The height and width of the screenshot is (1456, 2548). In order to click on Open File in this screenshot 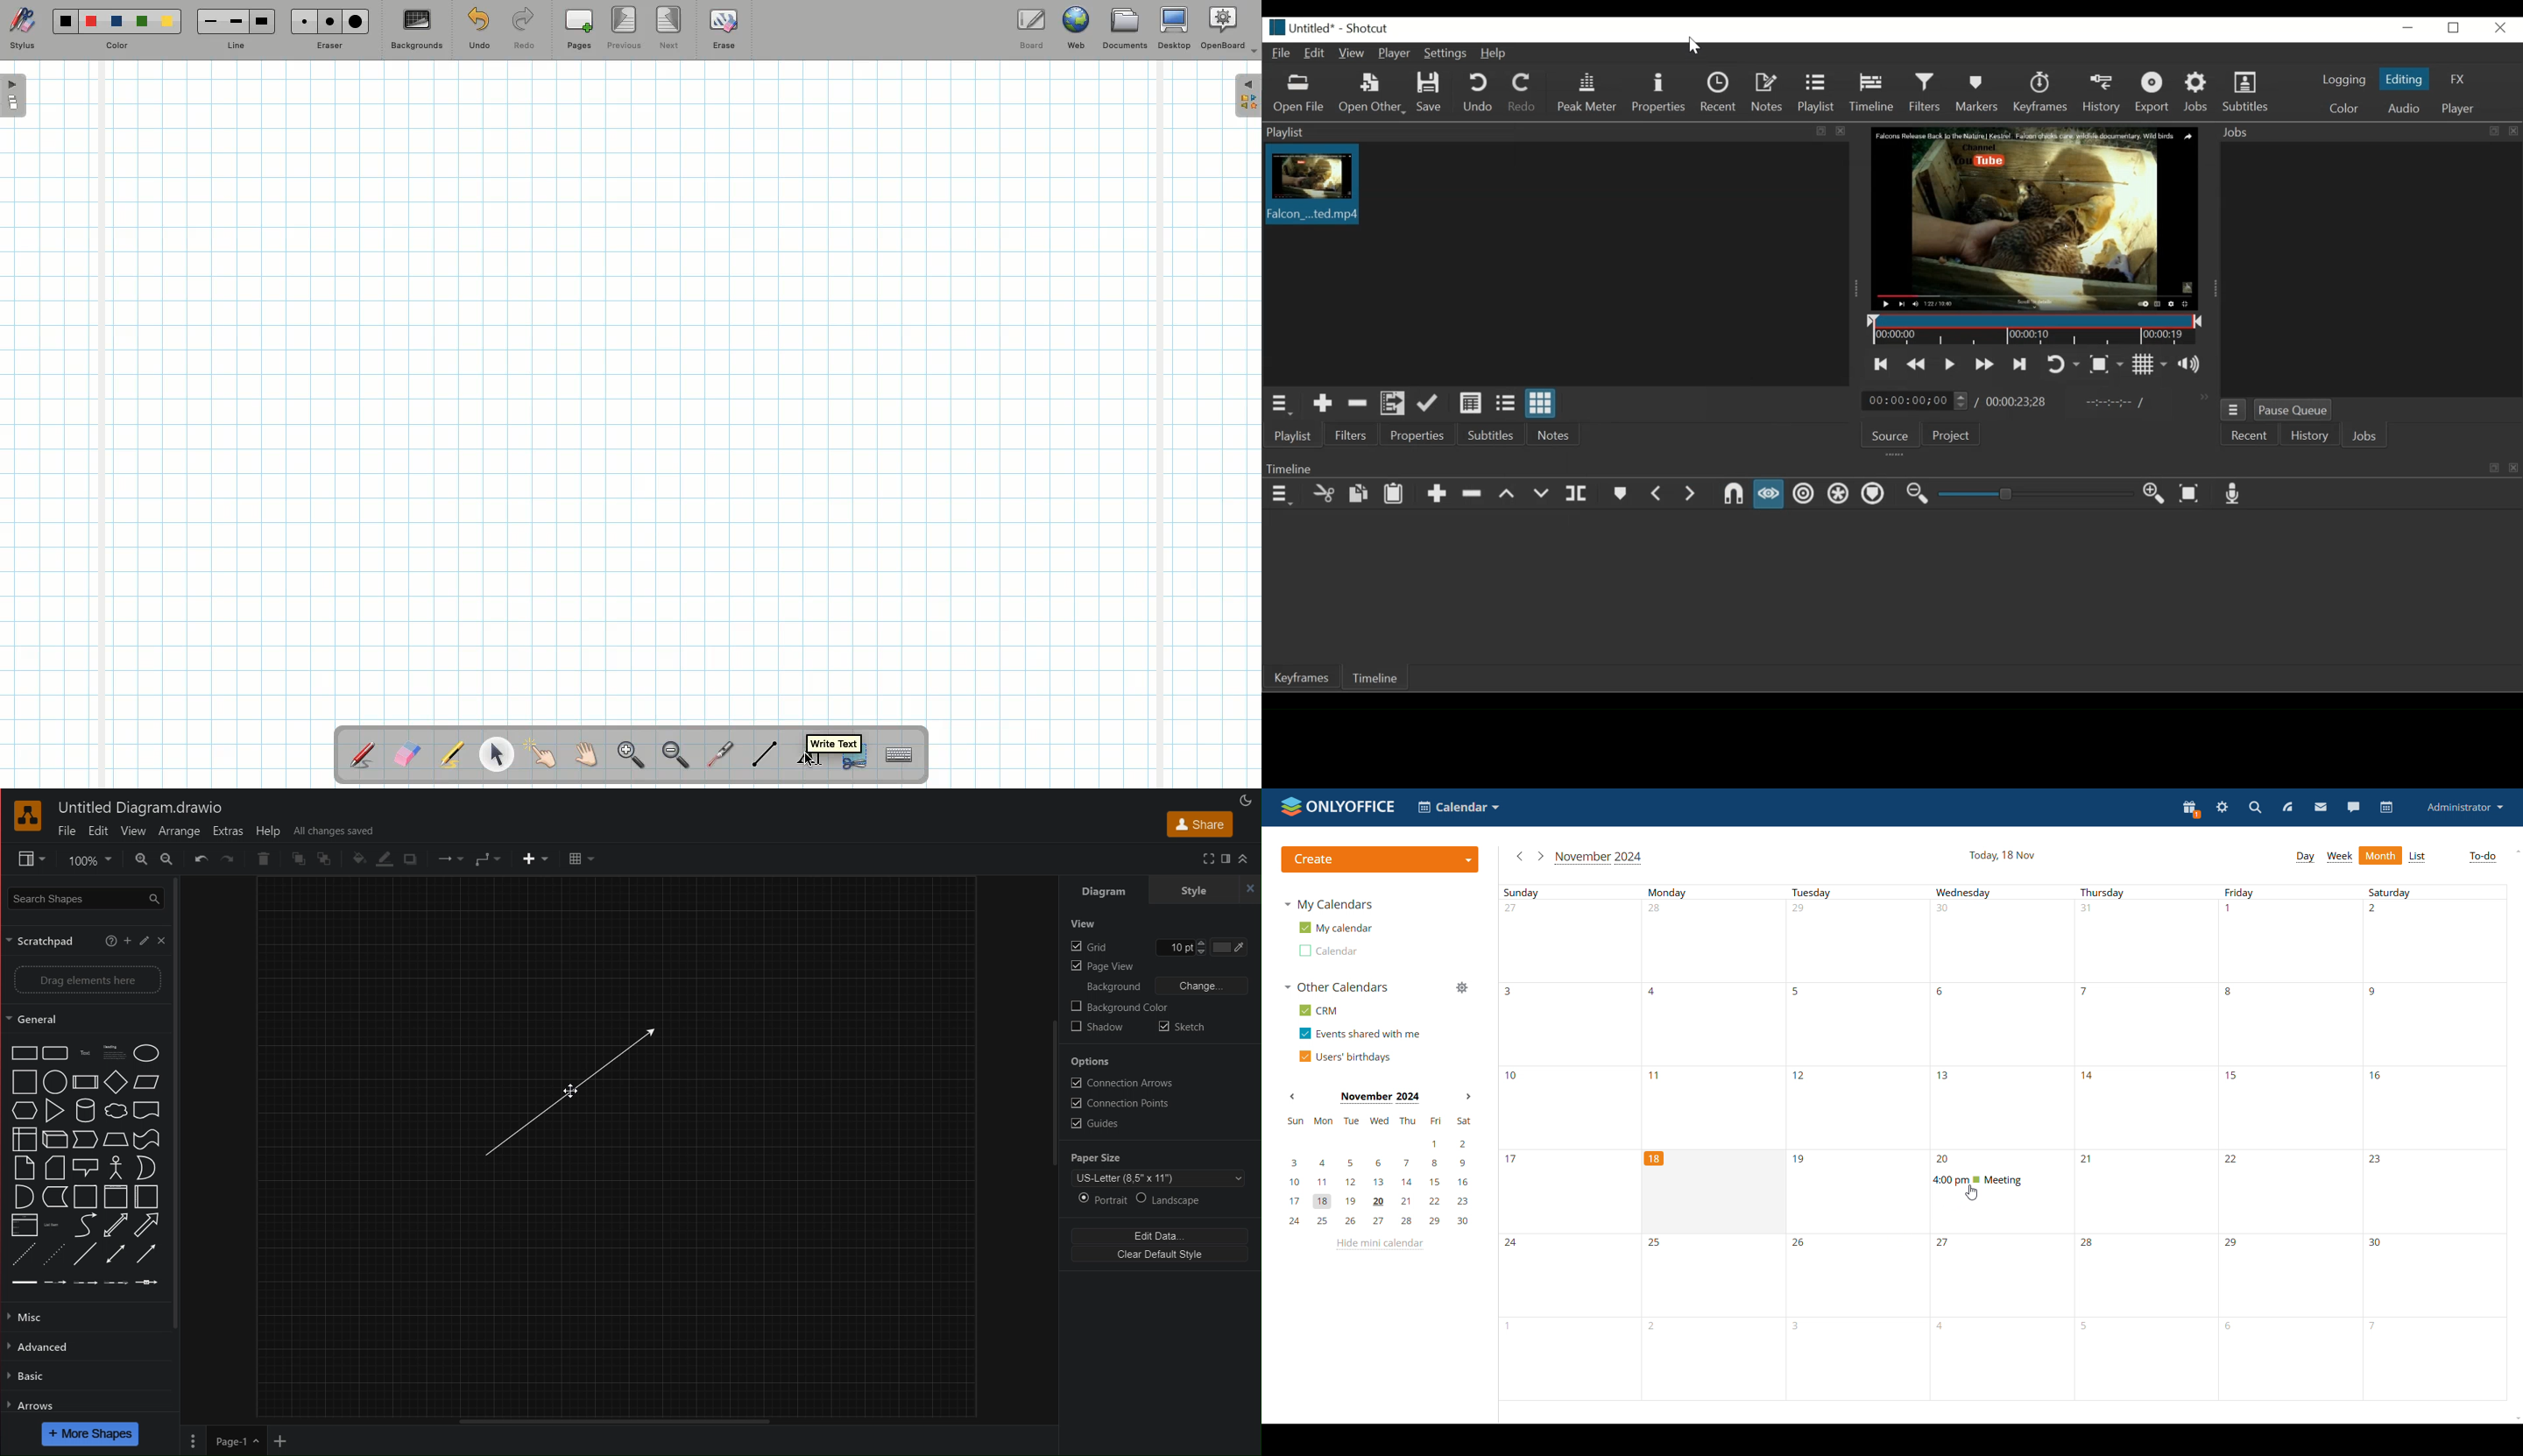, I will do `click(1300, 93)`.